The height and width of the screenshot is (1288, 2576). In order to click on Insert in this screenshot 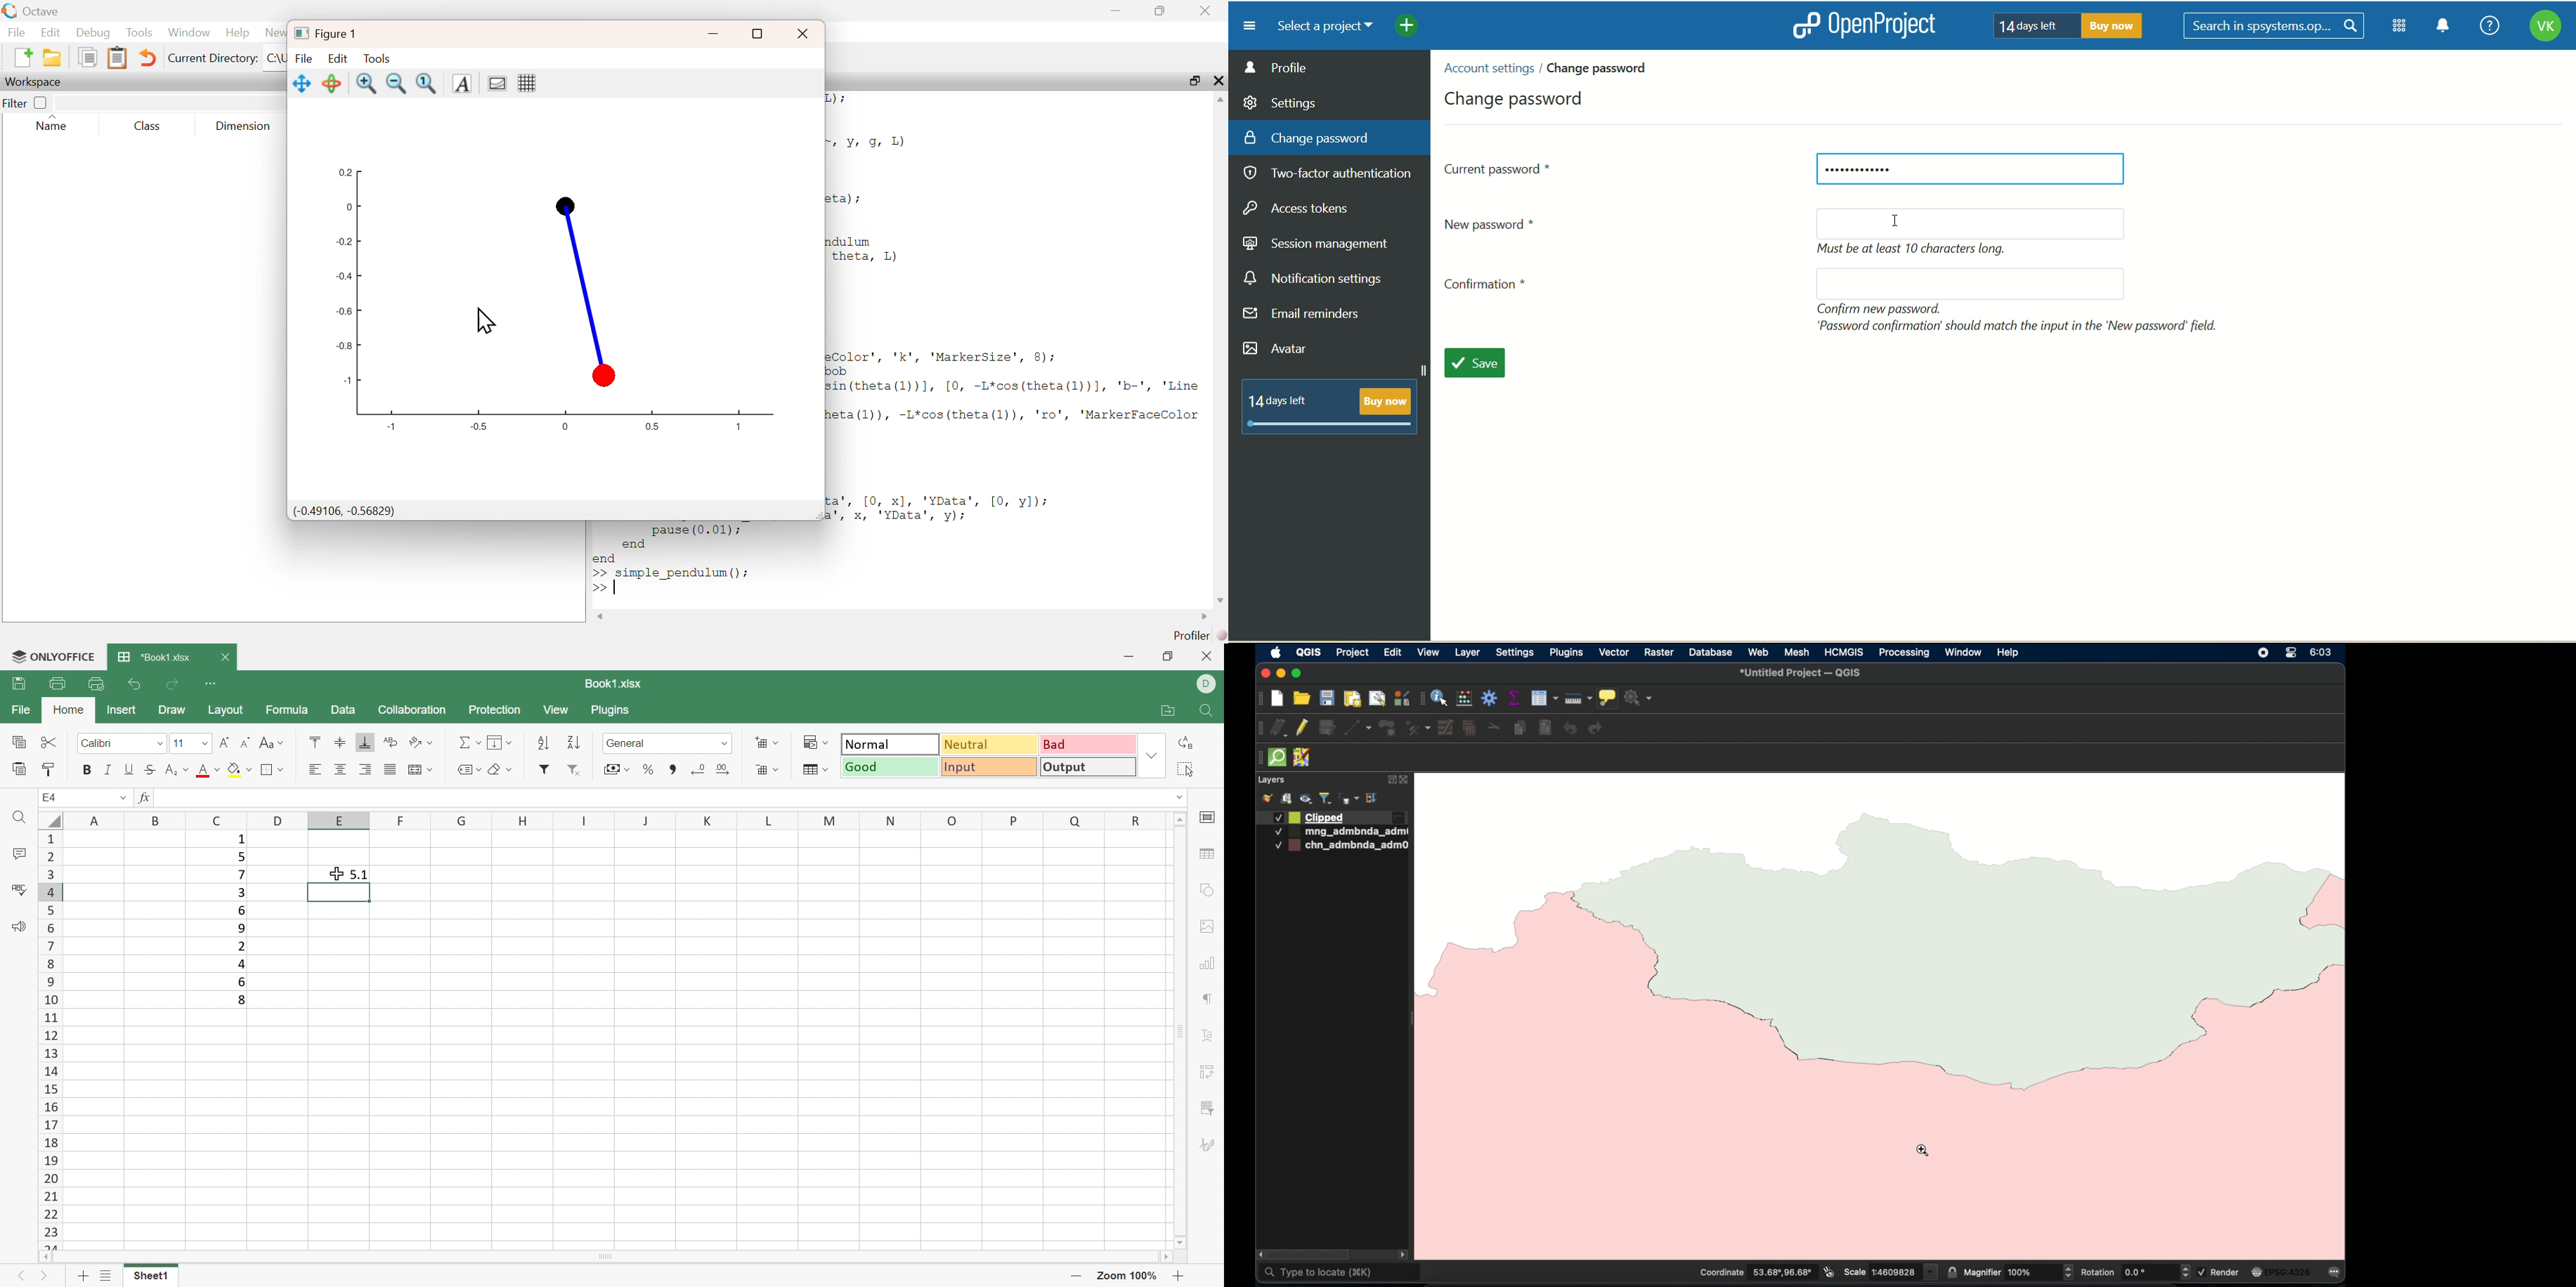, I will do `click(120, 710)`.